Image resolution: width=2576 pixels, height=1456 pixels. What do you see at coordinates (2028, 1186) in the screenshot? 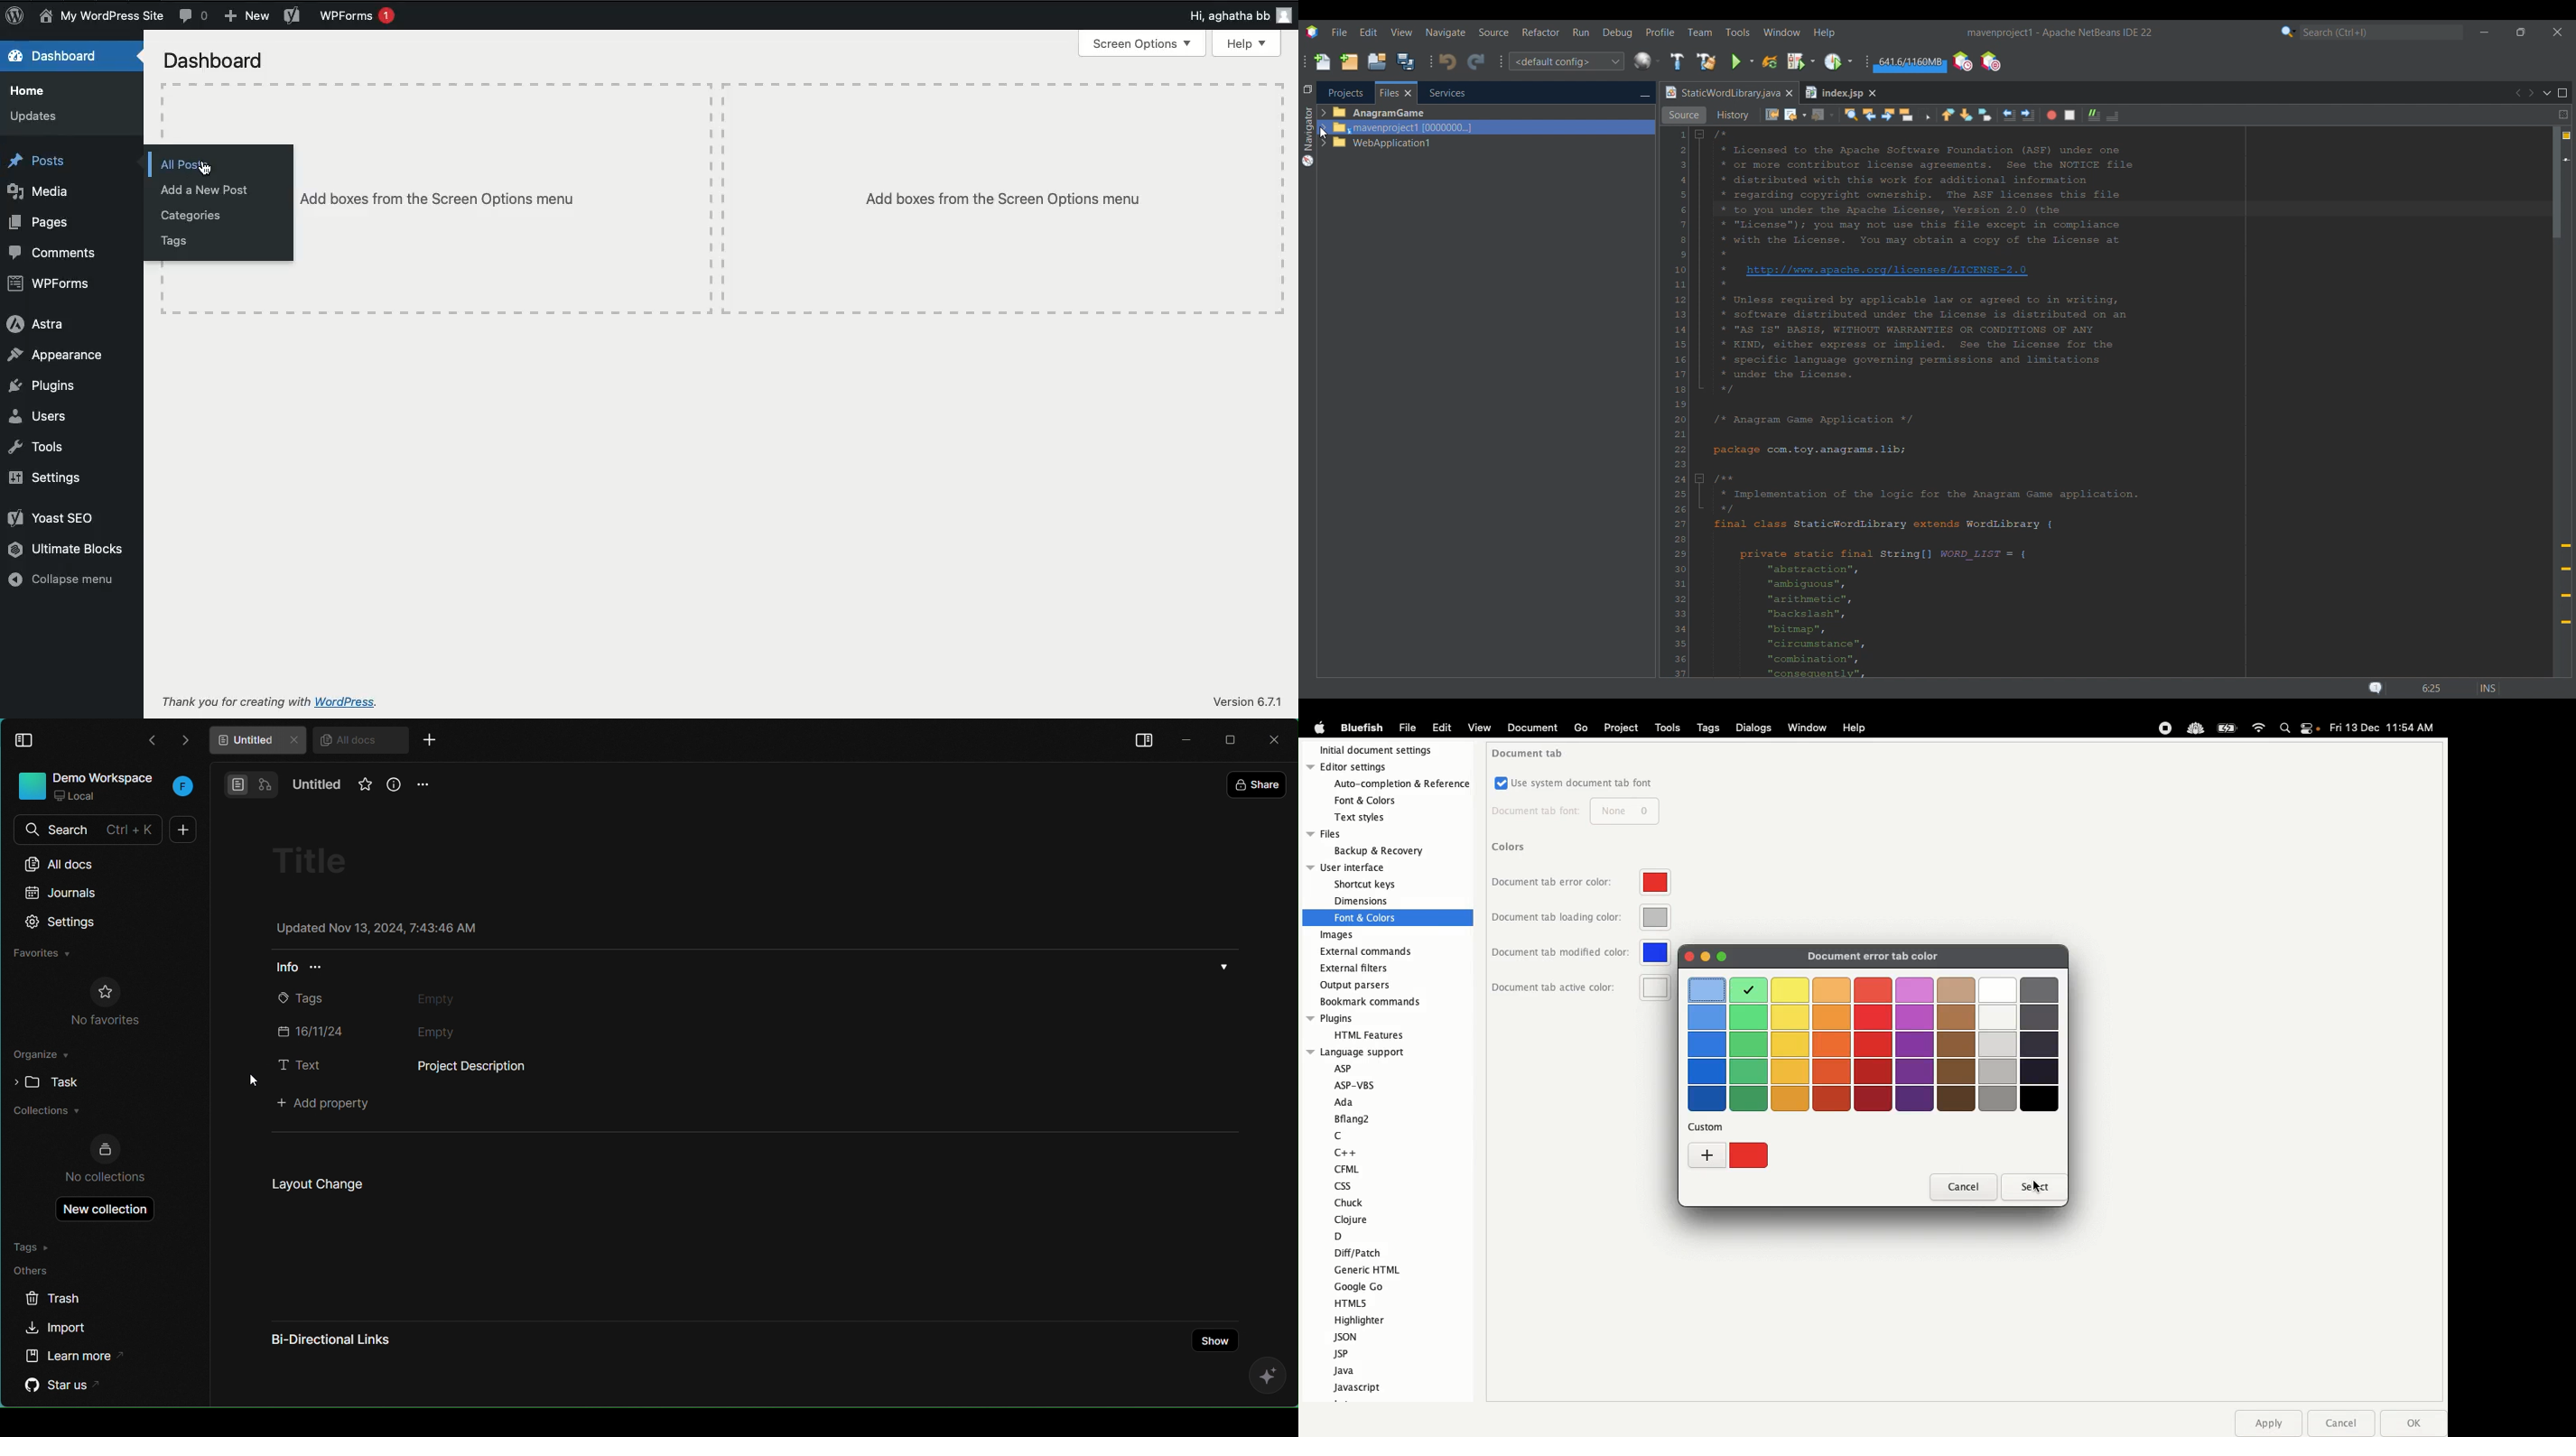
I see `Select` at bounding box center [2028, 1186].